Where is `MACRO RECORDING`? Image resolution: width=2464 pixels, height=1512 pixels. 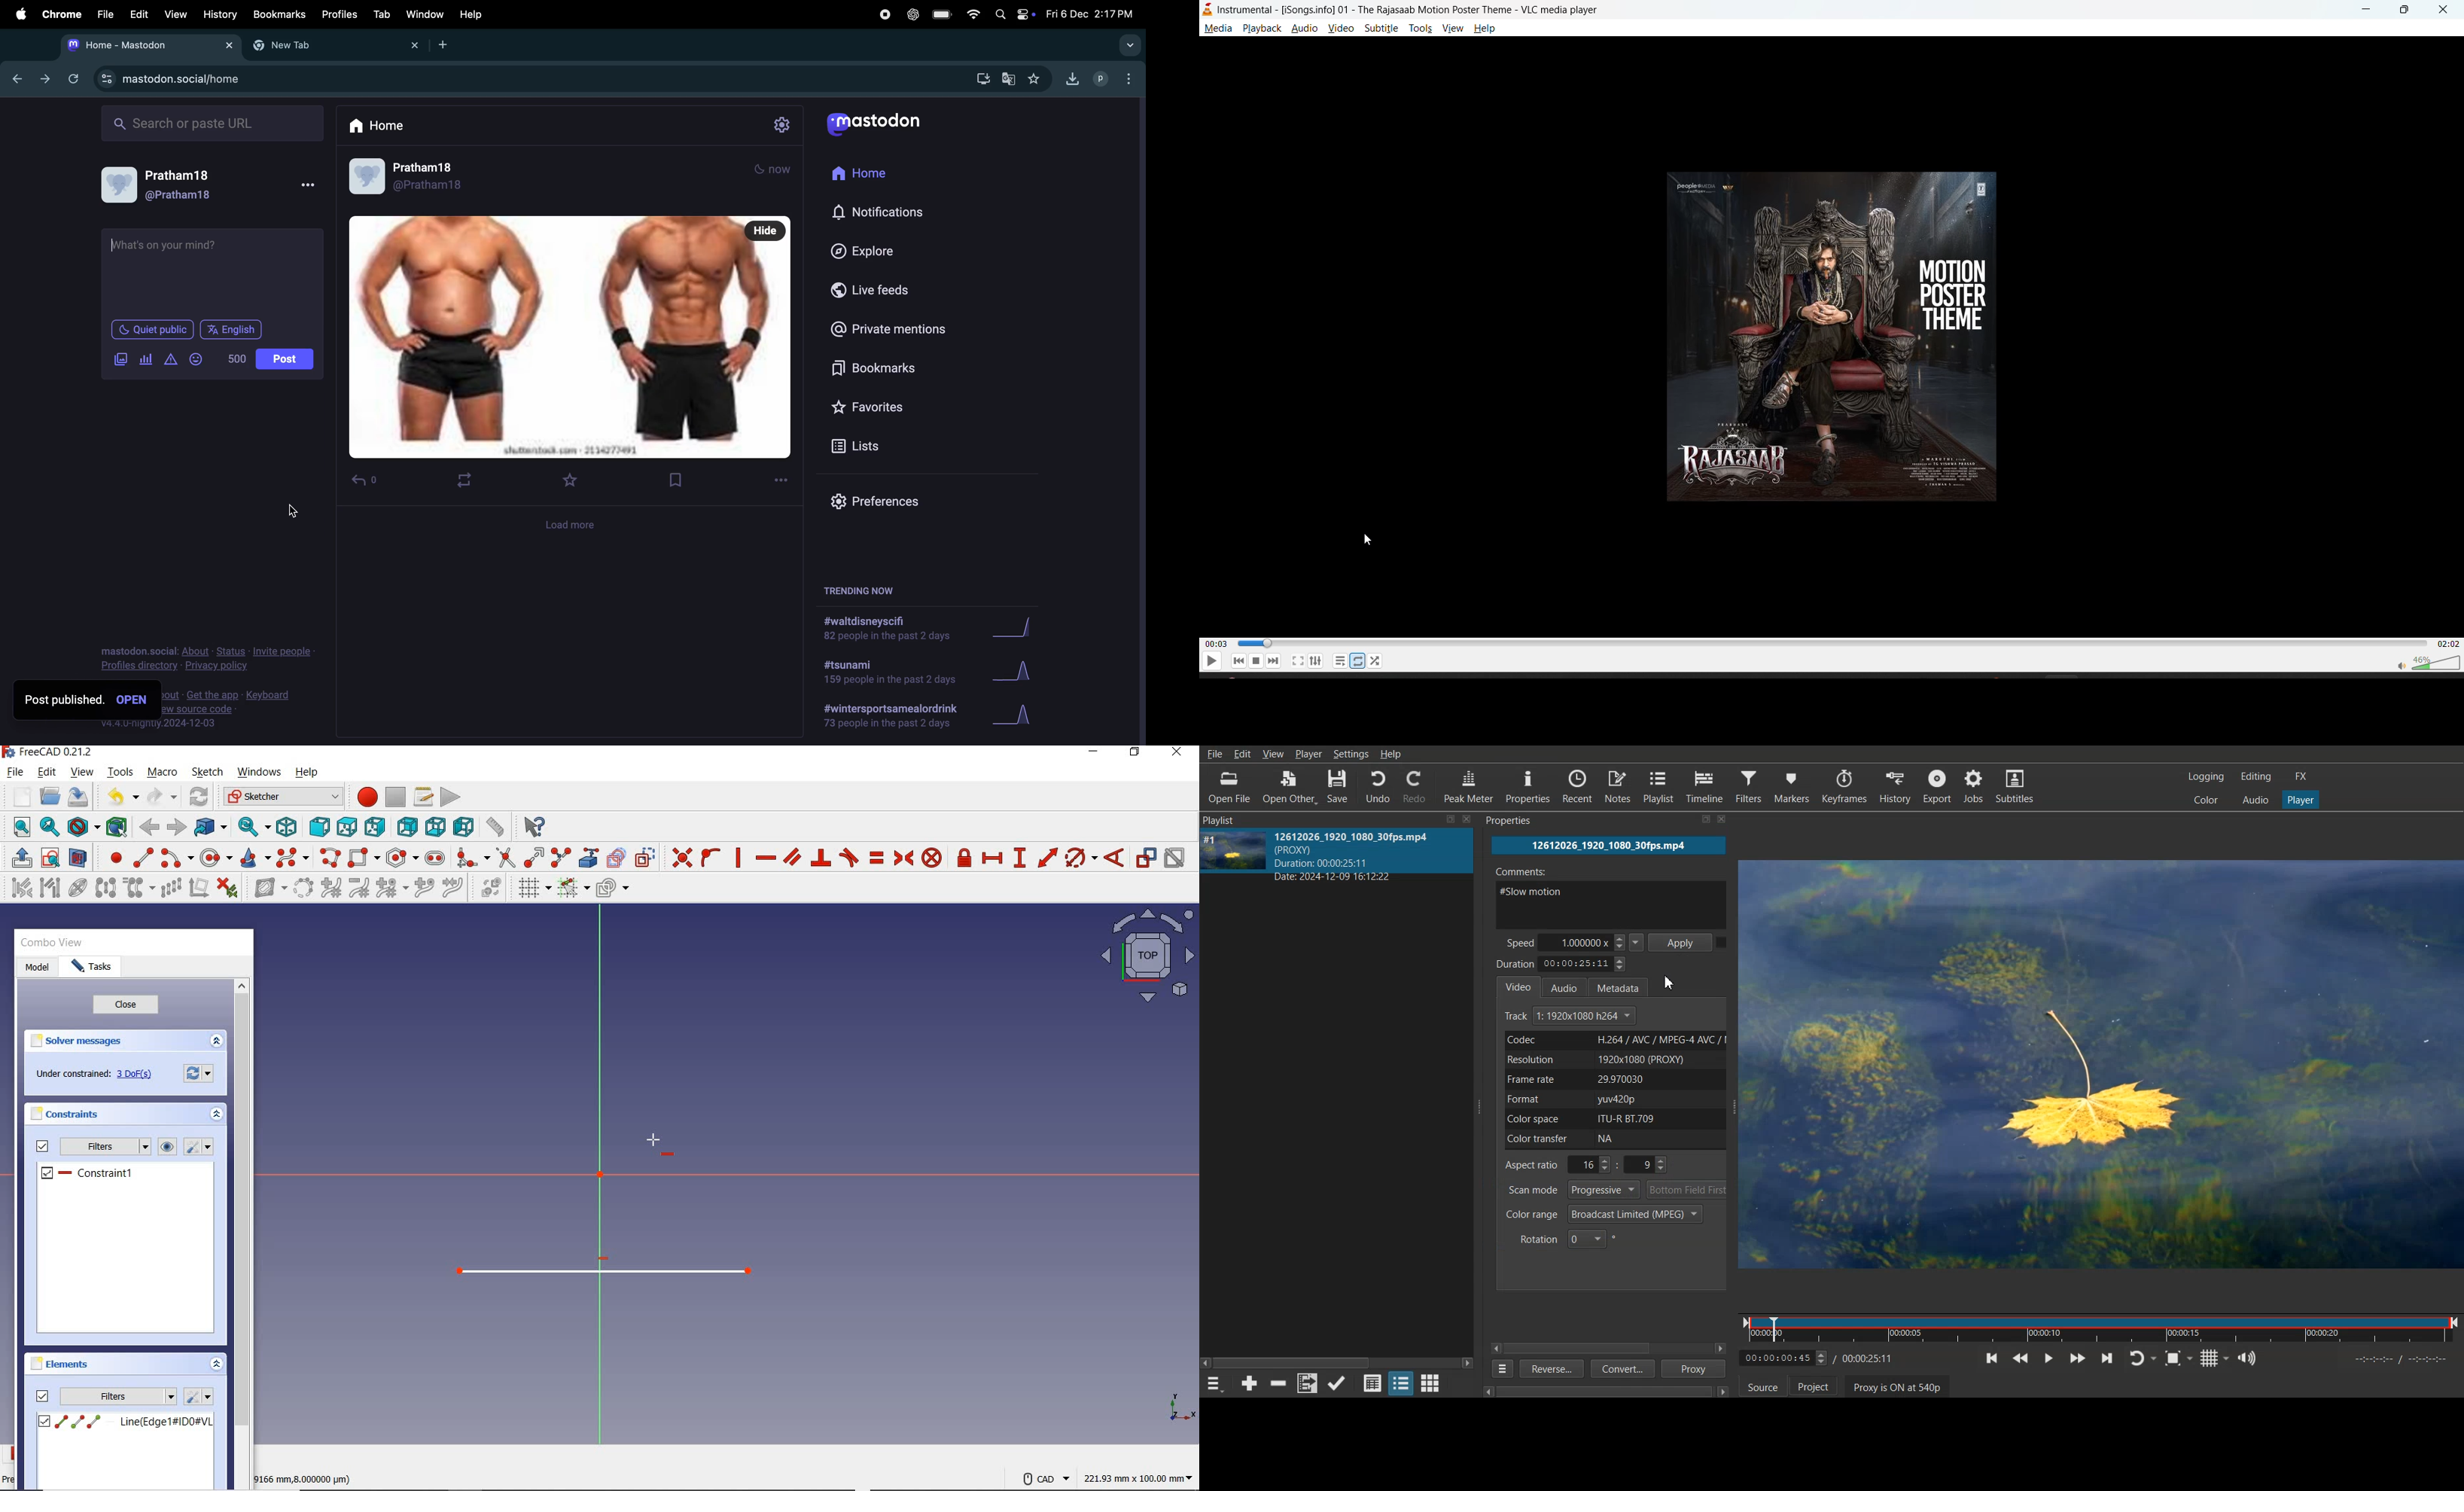 MACRO RECORDING is located at coordinates (368, 796).